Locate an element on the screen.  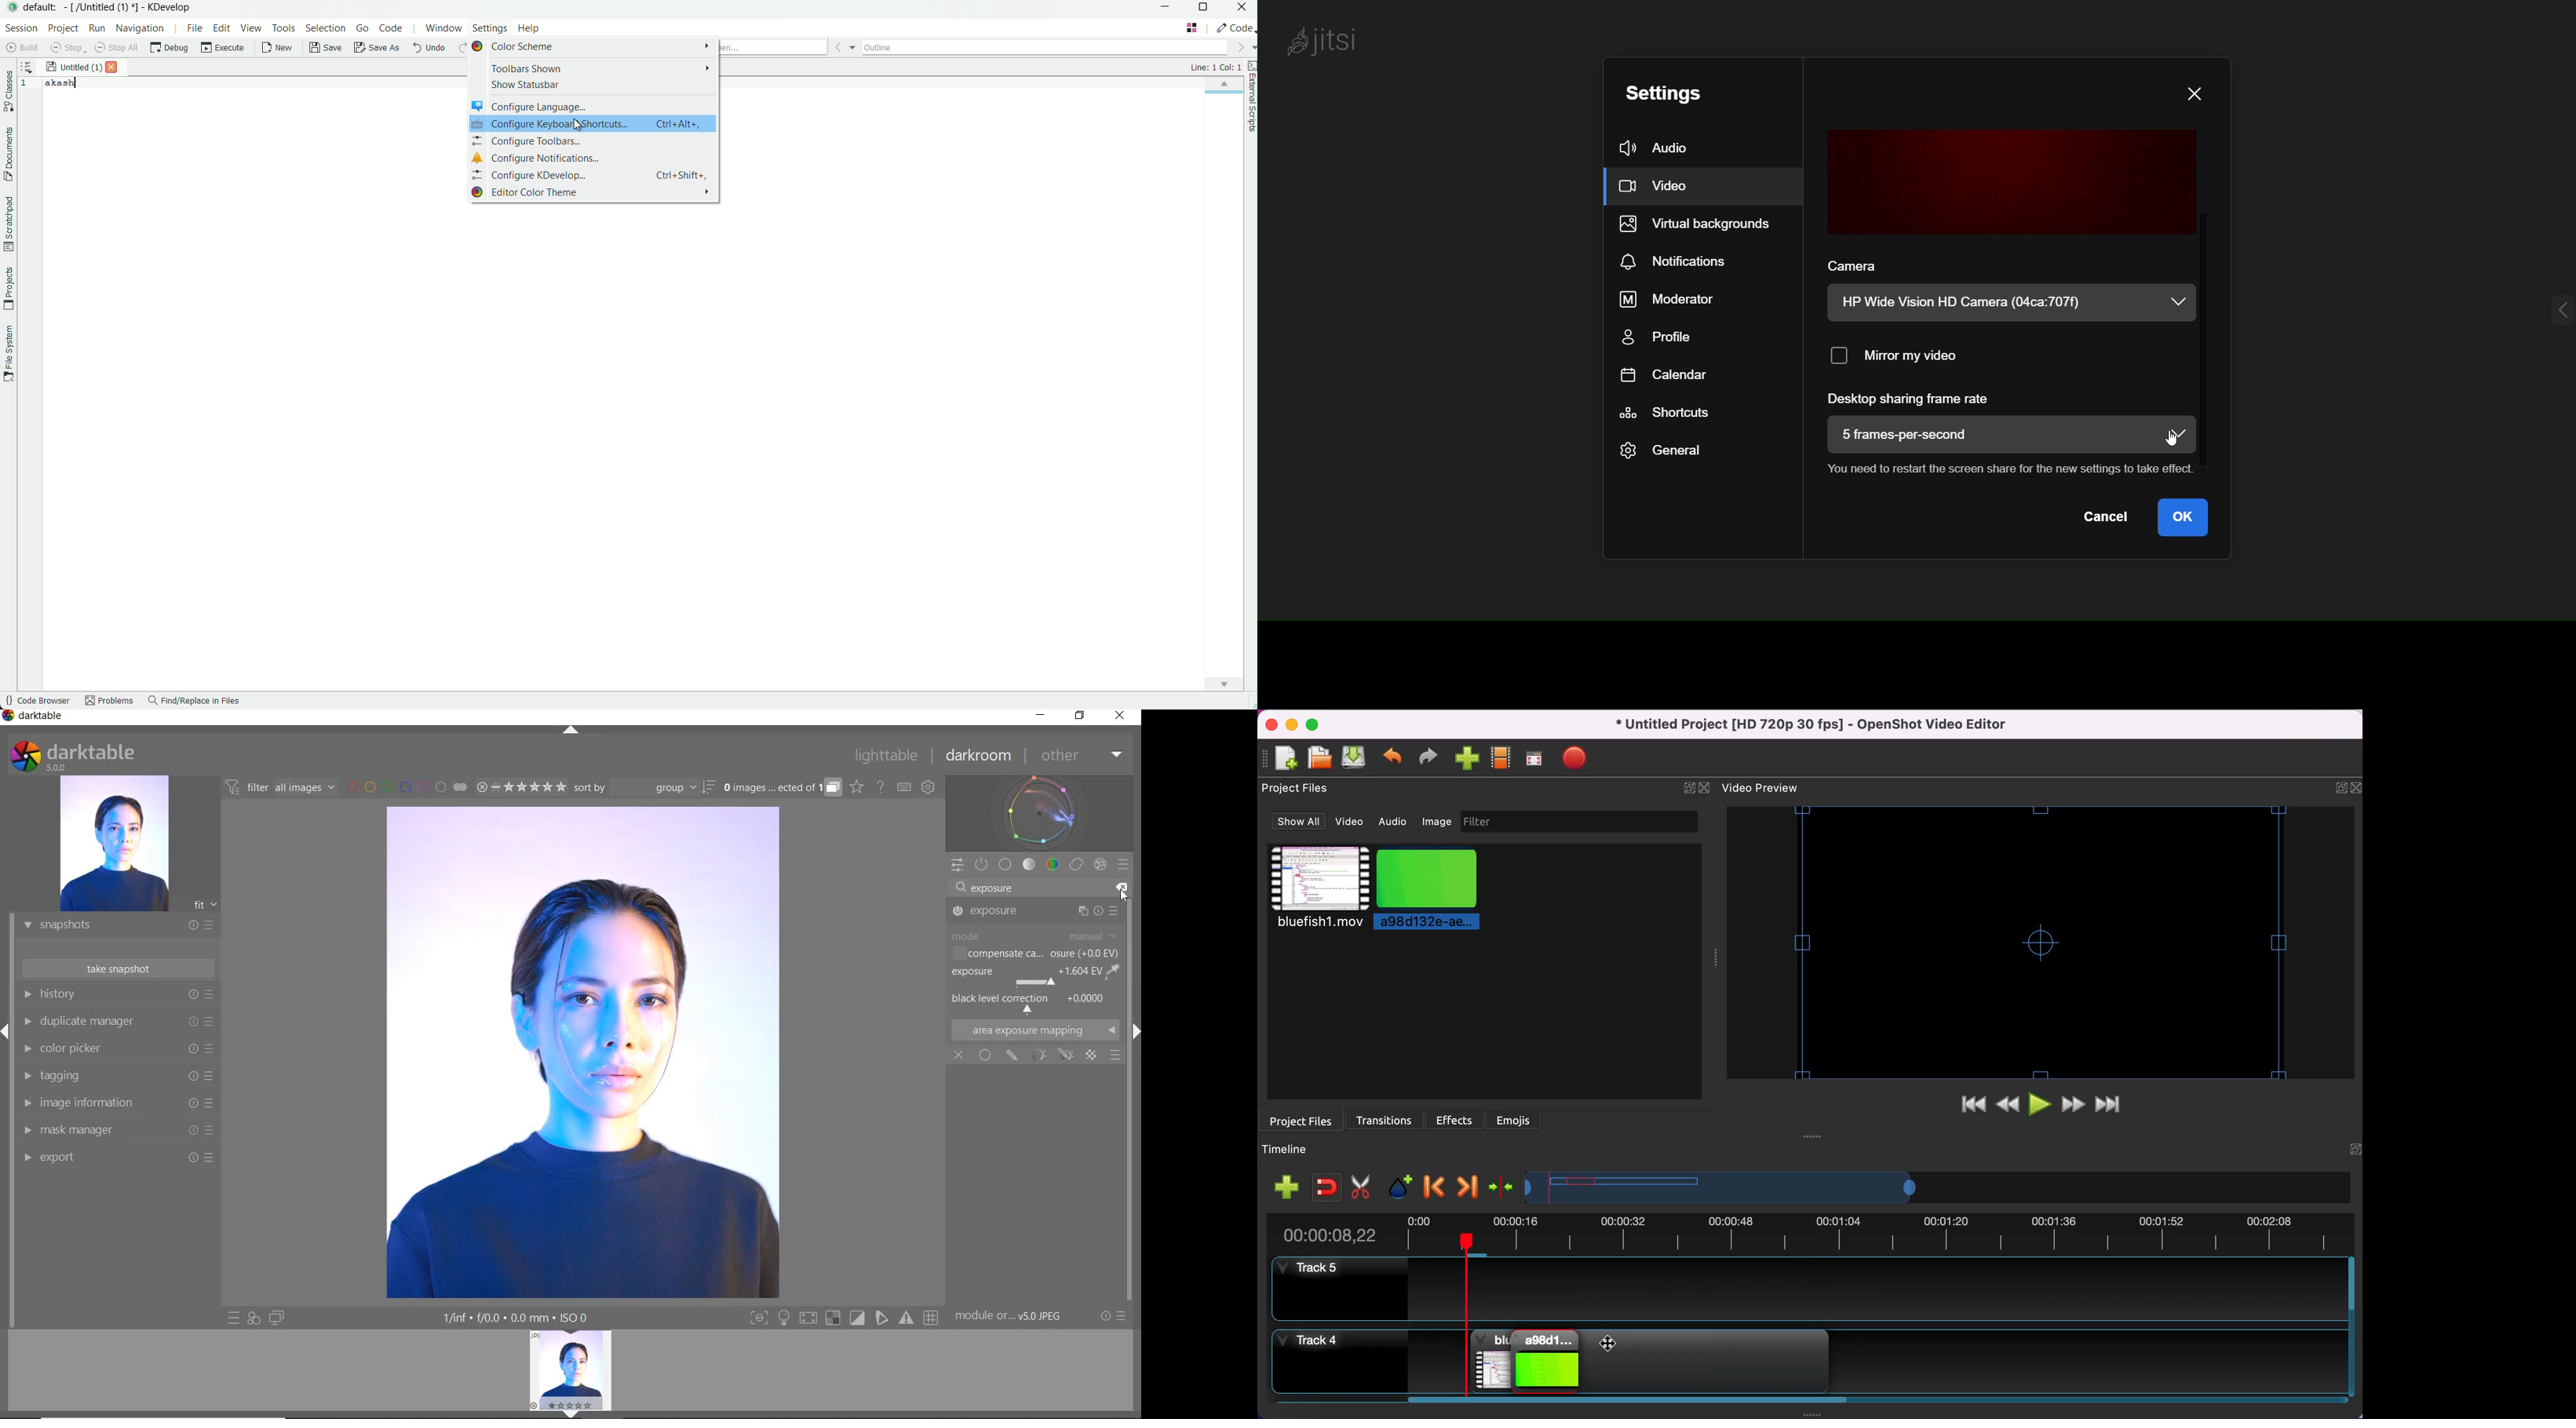
DARKROOM is located at coordinates (979, 756).